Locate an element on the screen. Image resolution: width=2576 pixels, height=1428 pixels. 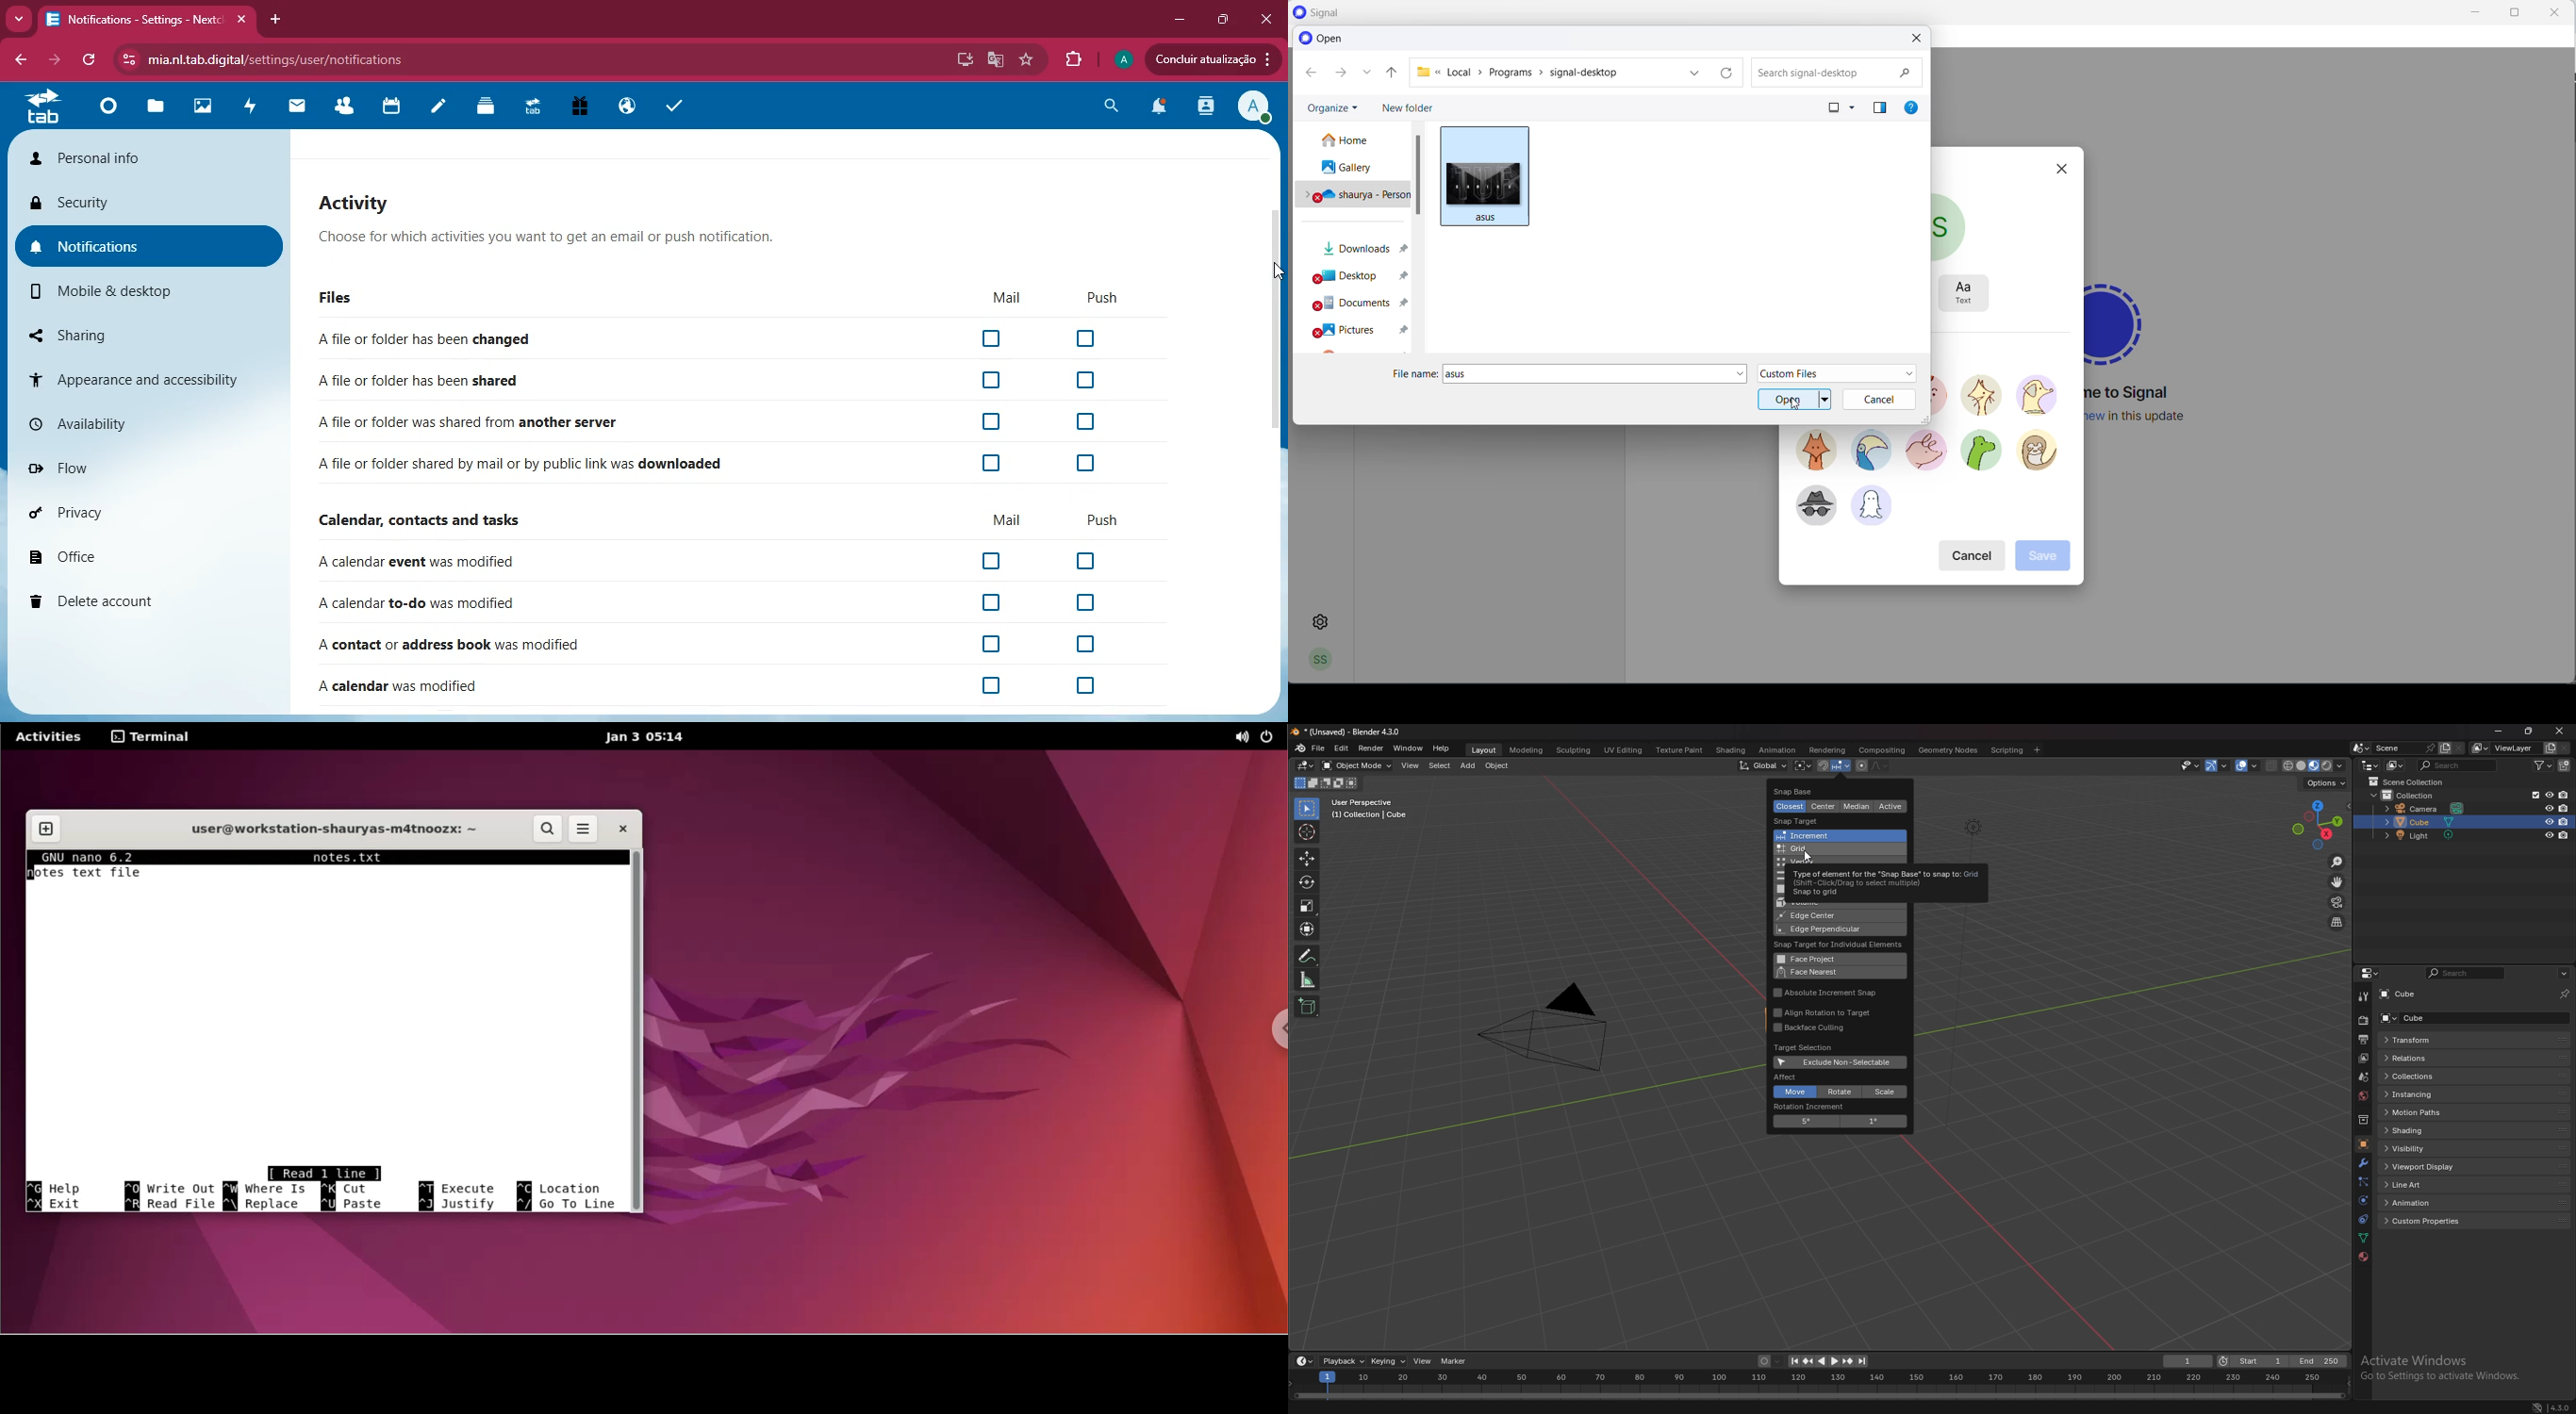
view site information is located at coordinates (125, 60).